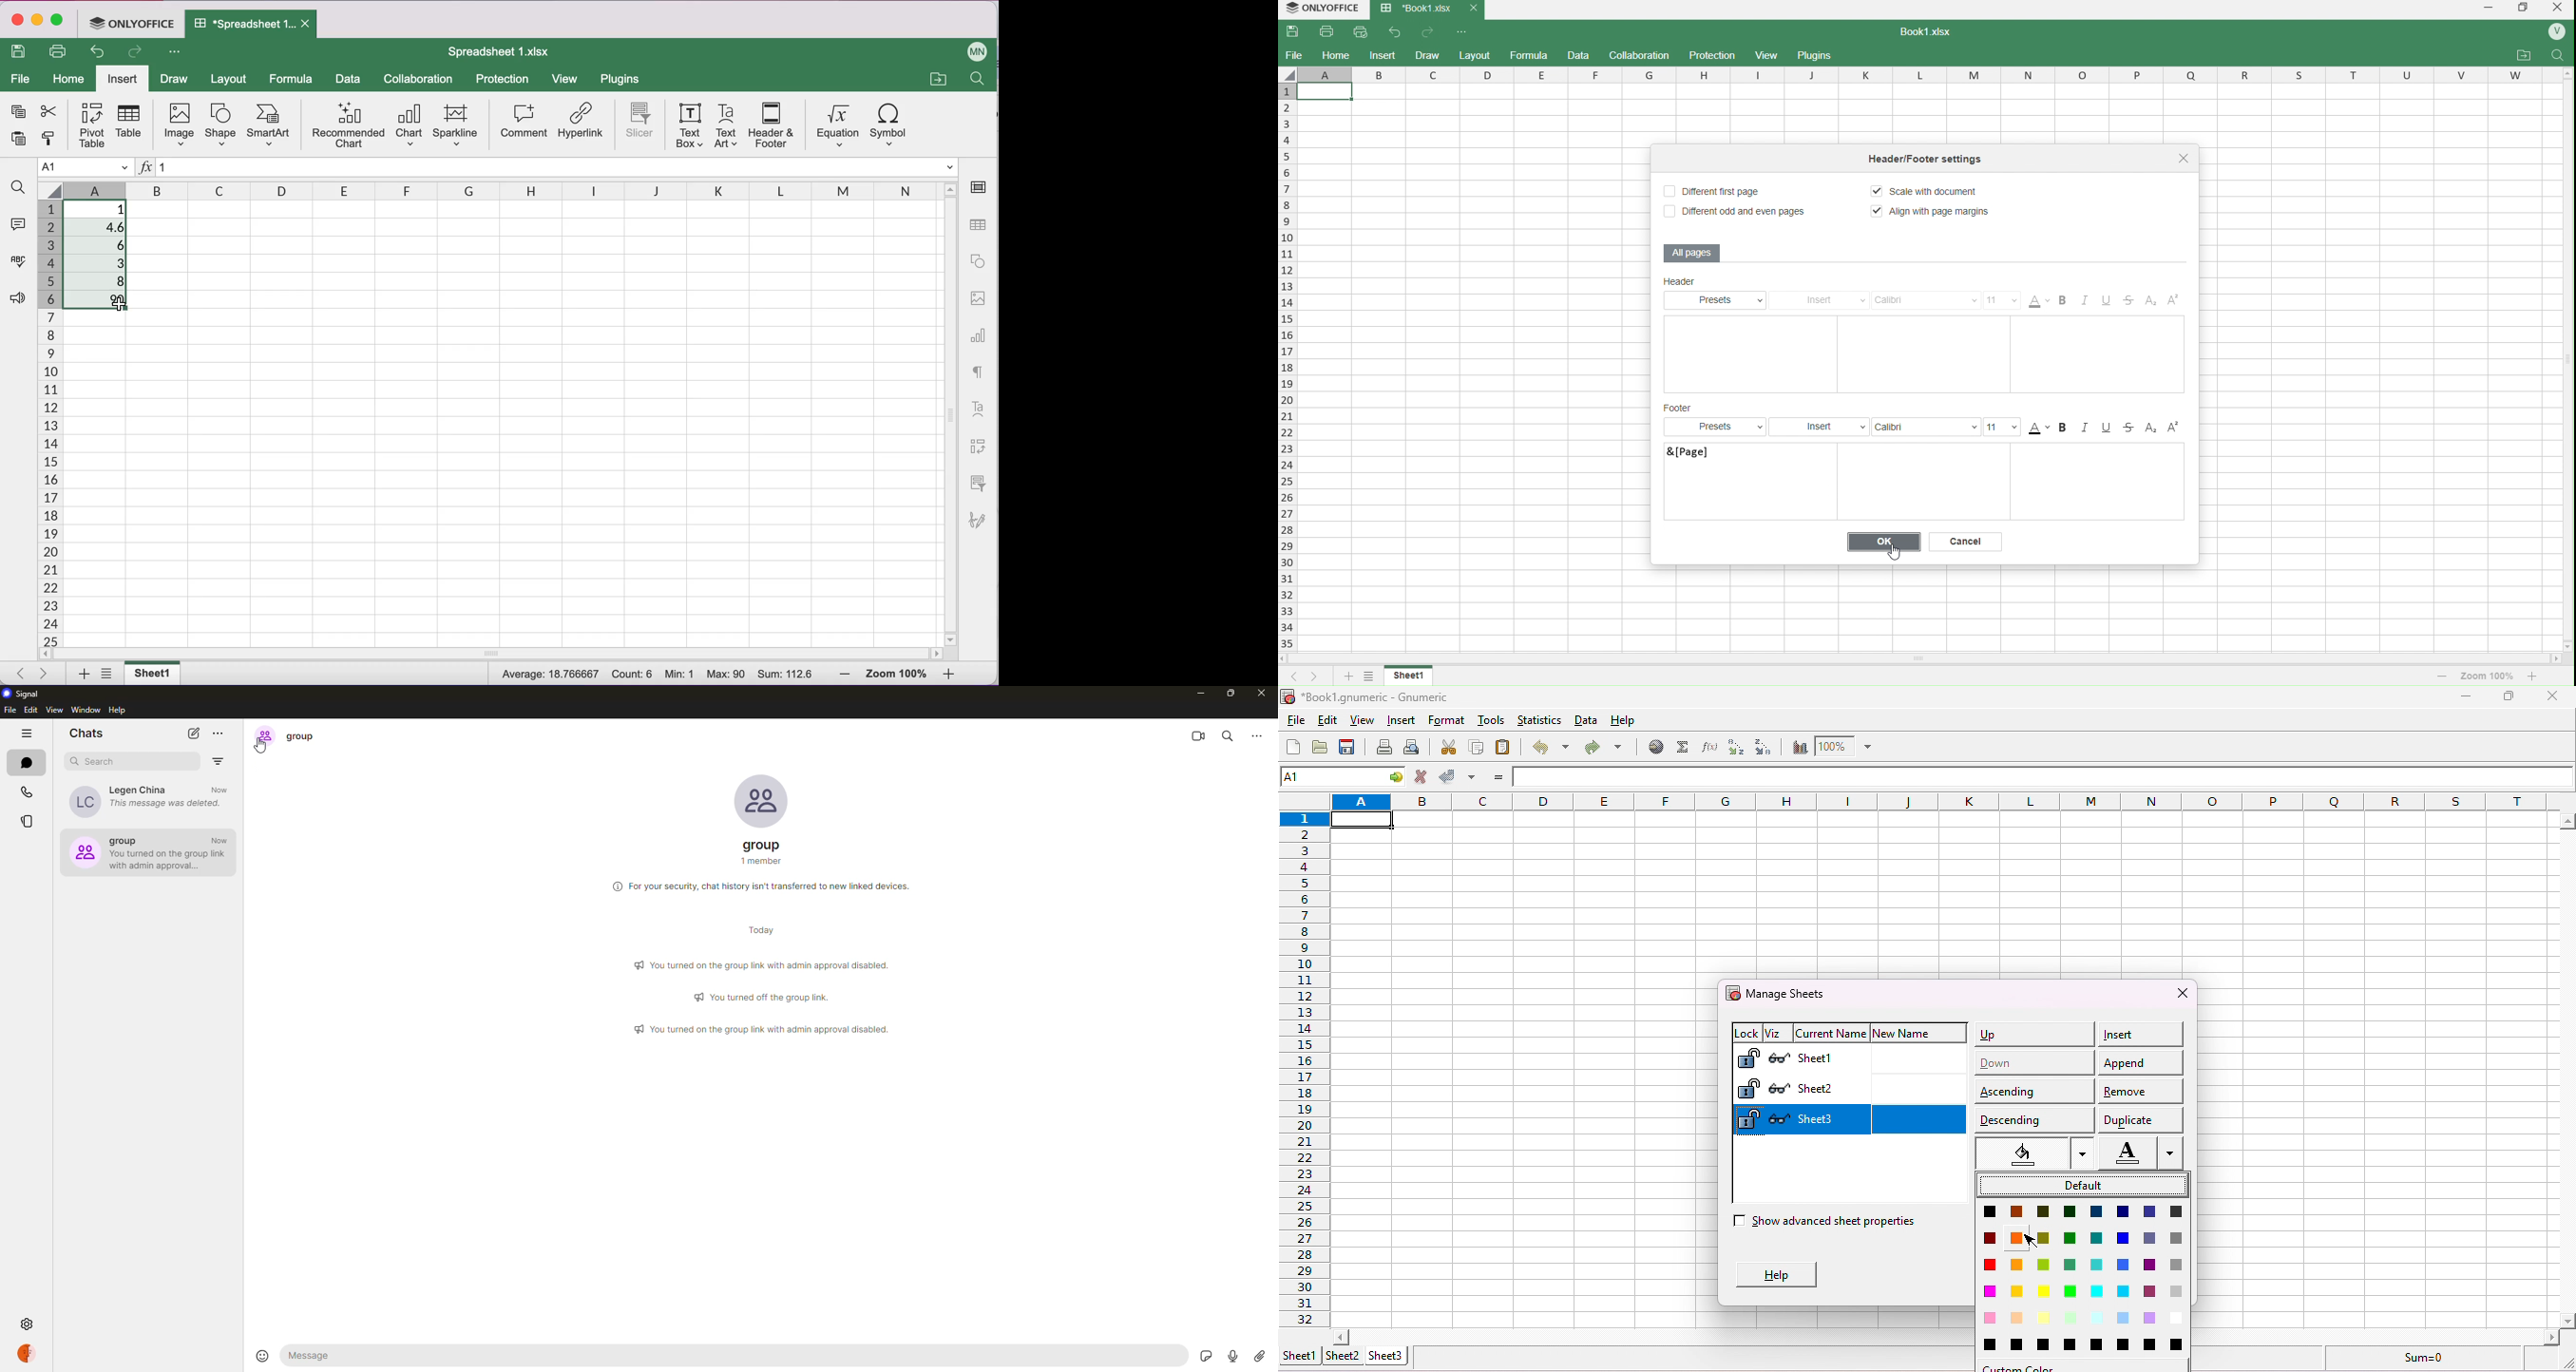 Image resolution: width=2576 pixels, height=1372 pixels. I want to click on Subscript, so click(2150, 302).